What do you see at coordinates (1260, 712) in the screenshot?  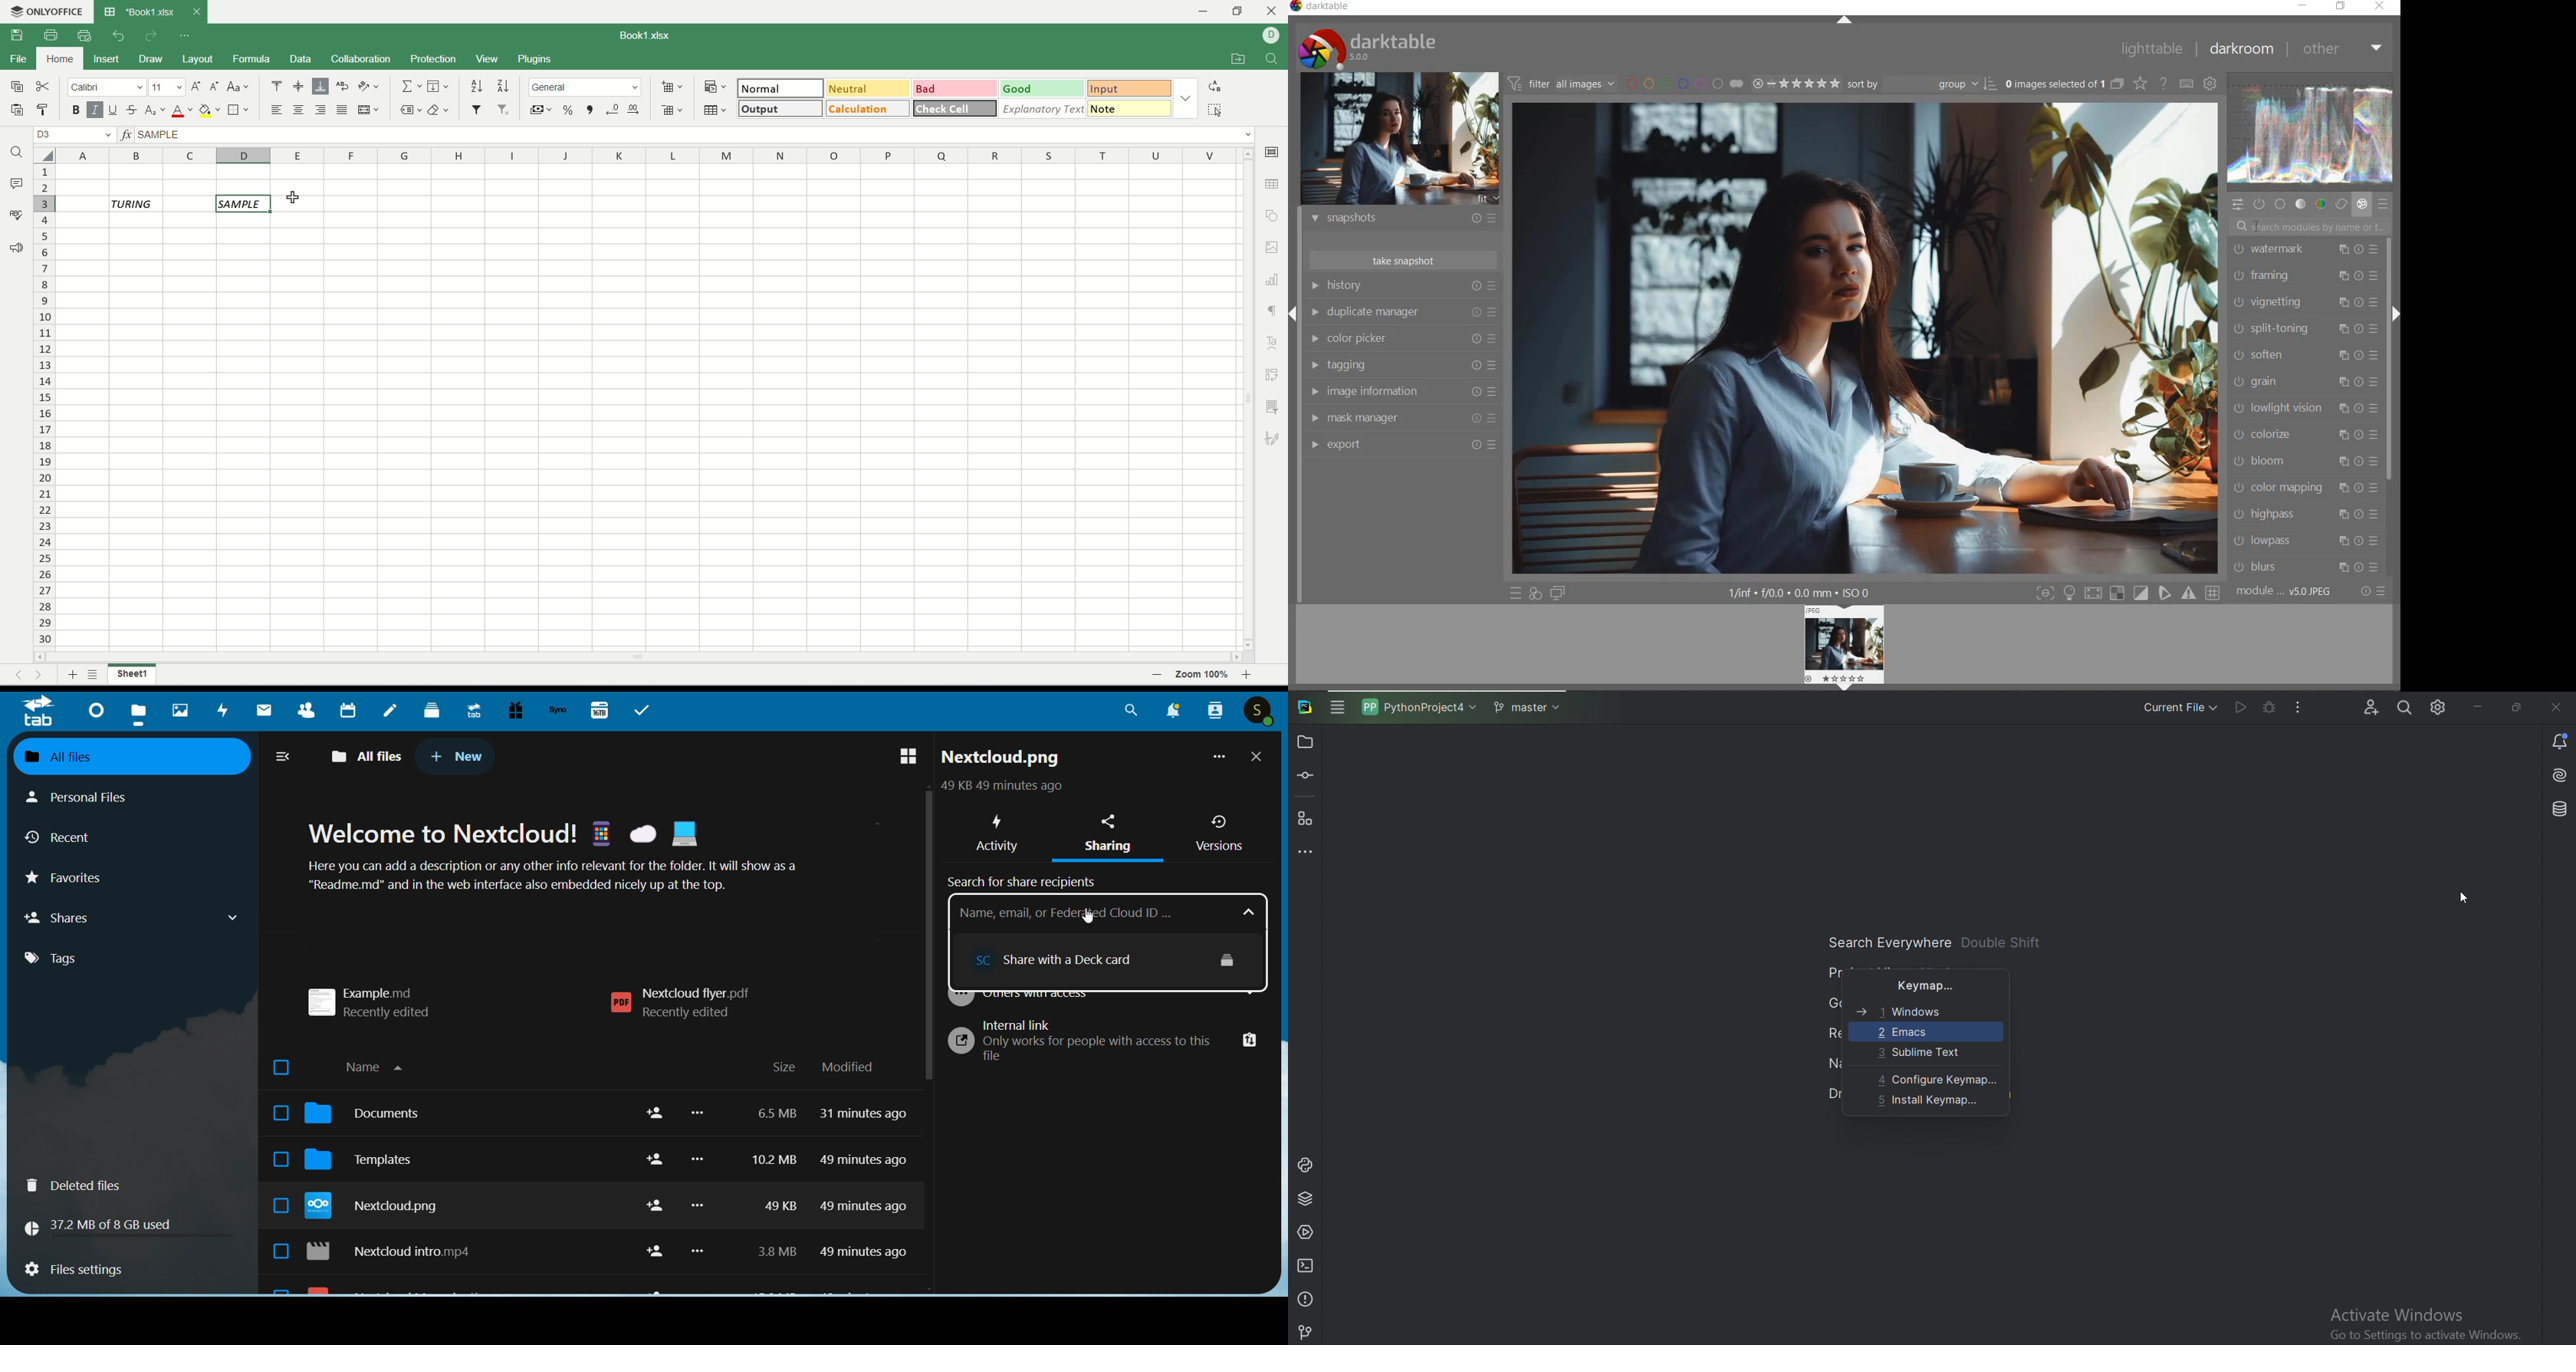 I see `user` at bounding box center [1260, 712].